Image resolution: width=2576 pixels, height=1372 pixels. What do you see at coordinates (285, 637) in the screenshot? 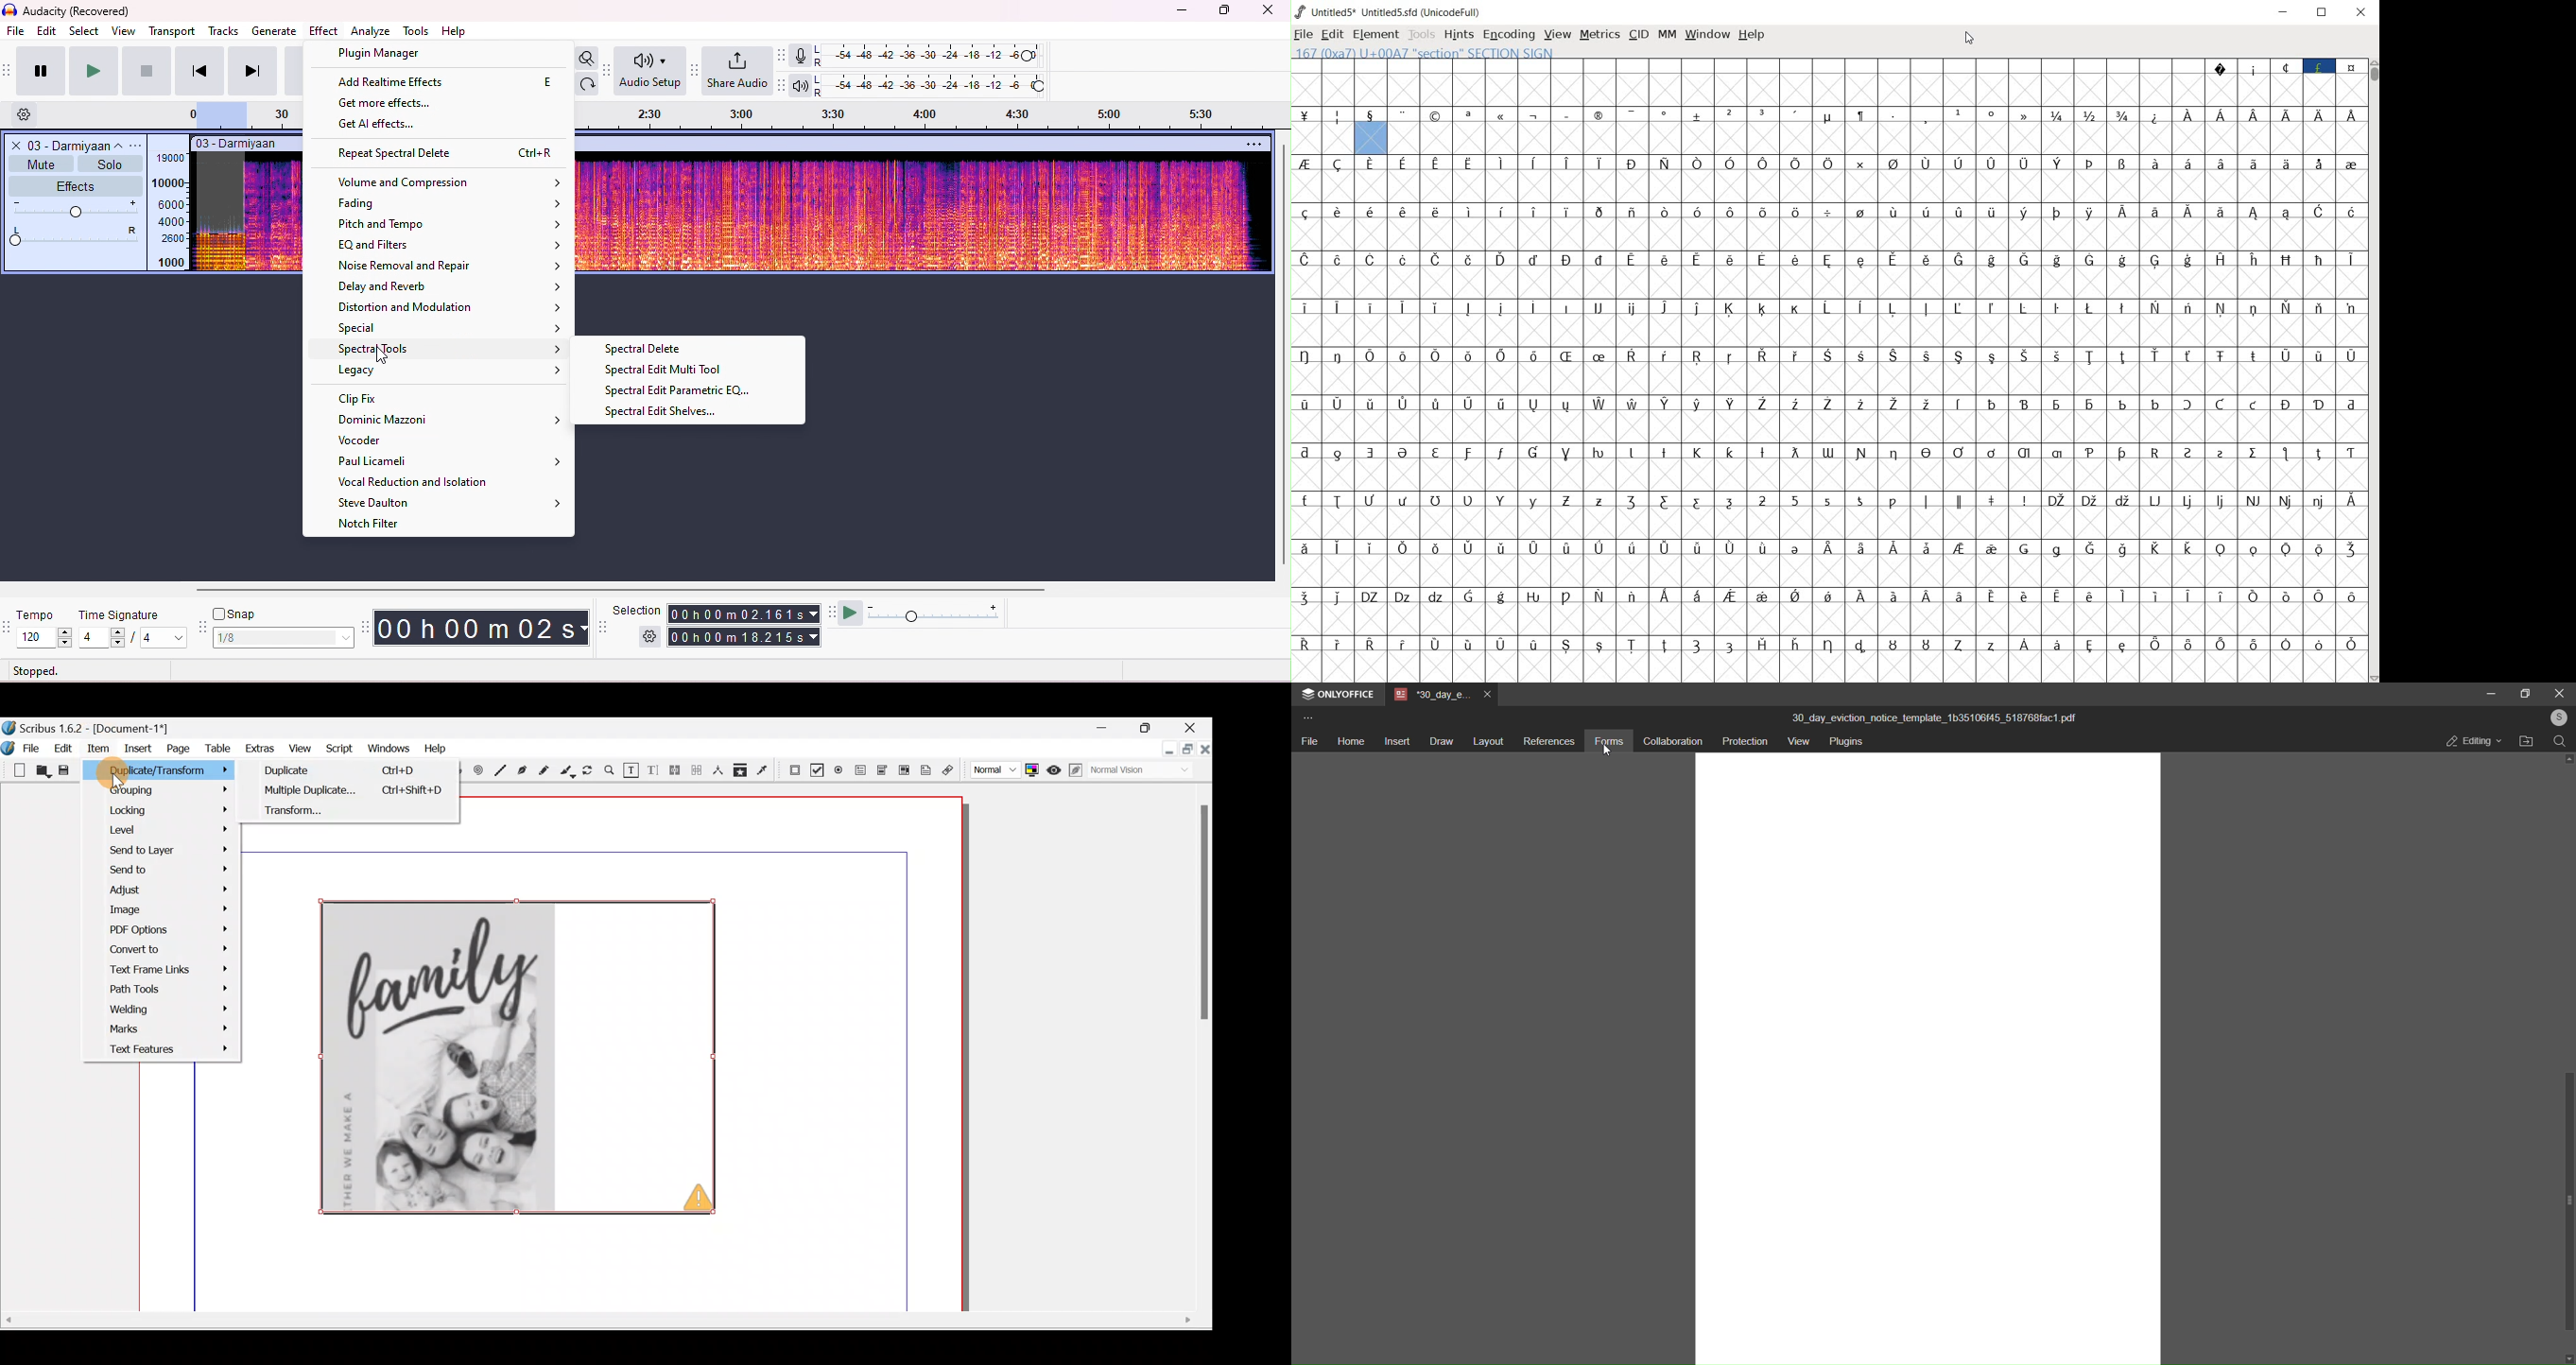
I see `select snap` at bounding box center [285, 637].